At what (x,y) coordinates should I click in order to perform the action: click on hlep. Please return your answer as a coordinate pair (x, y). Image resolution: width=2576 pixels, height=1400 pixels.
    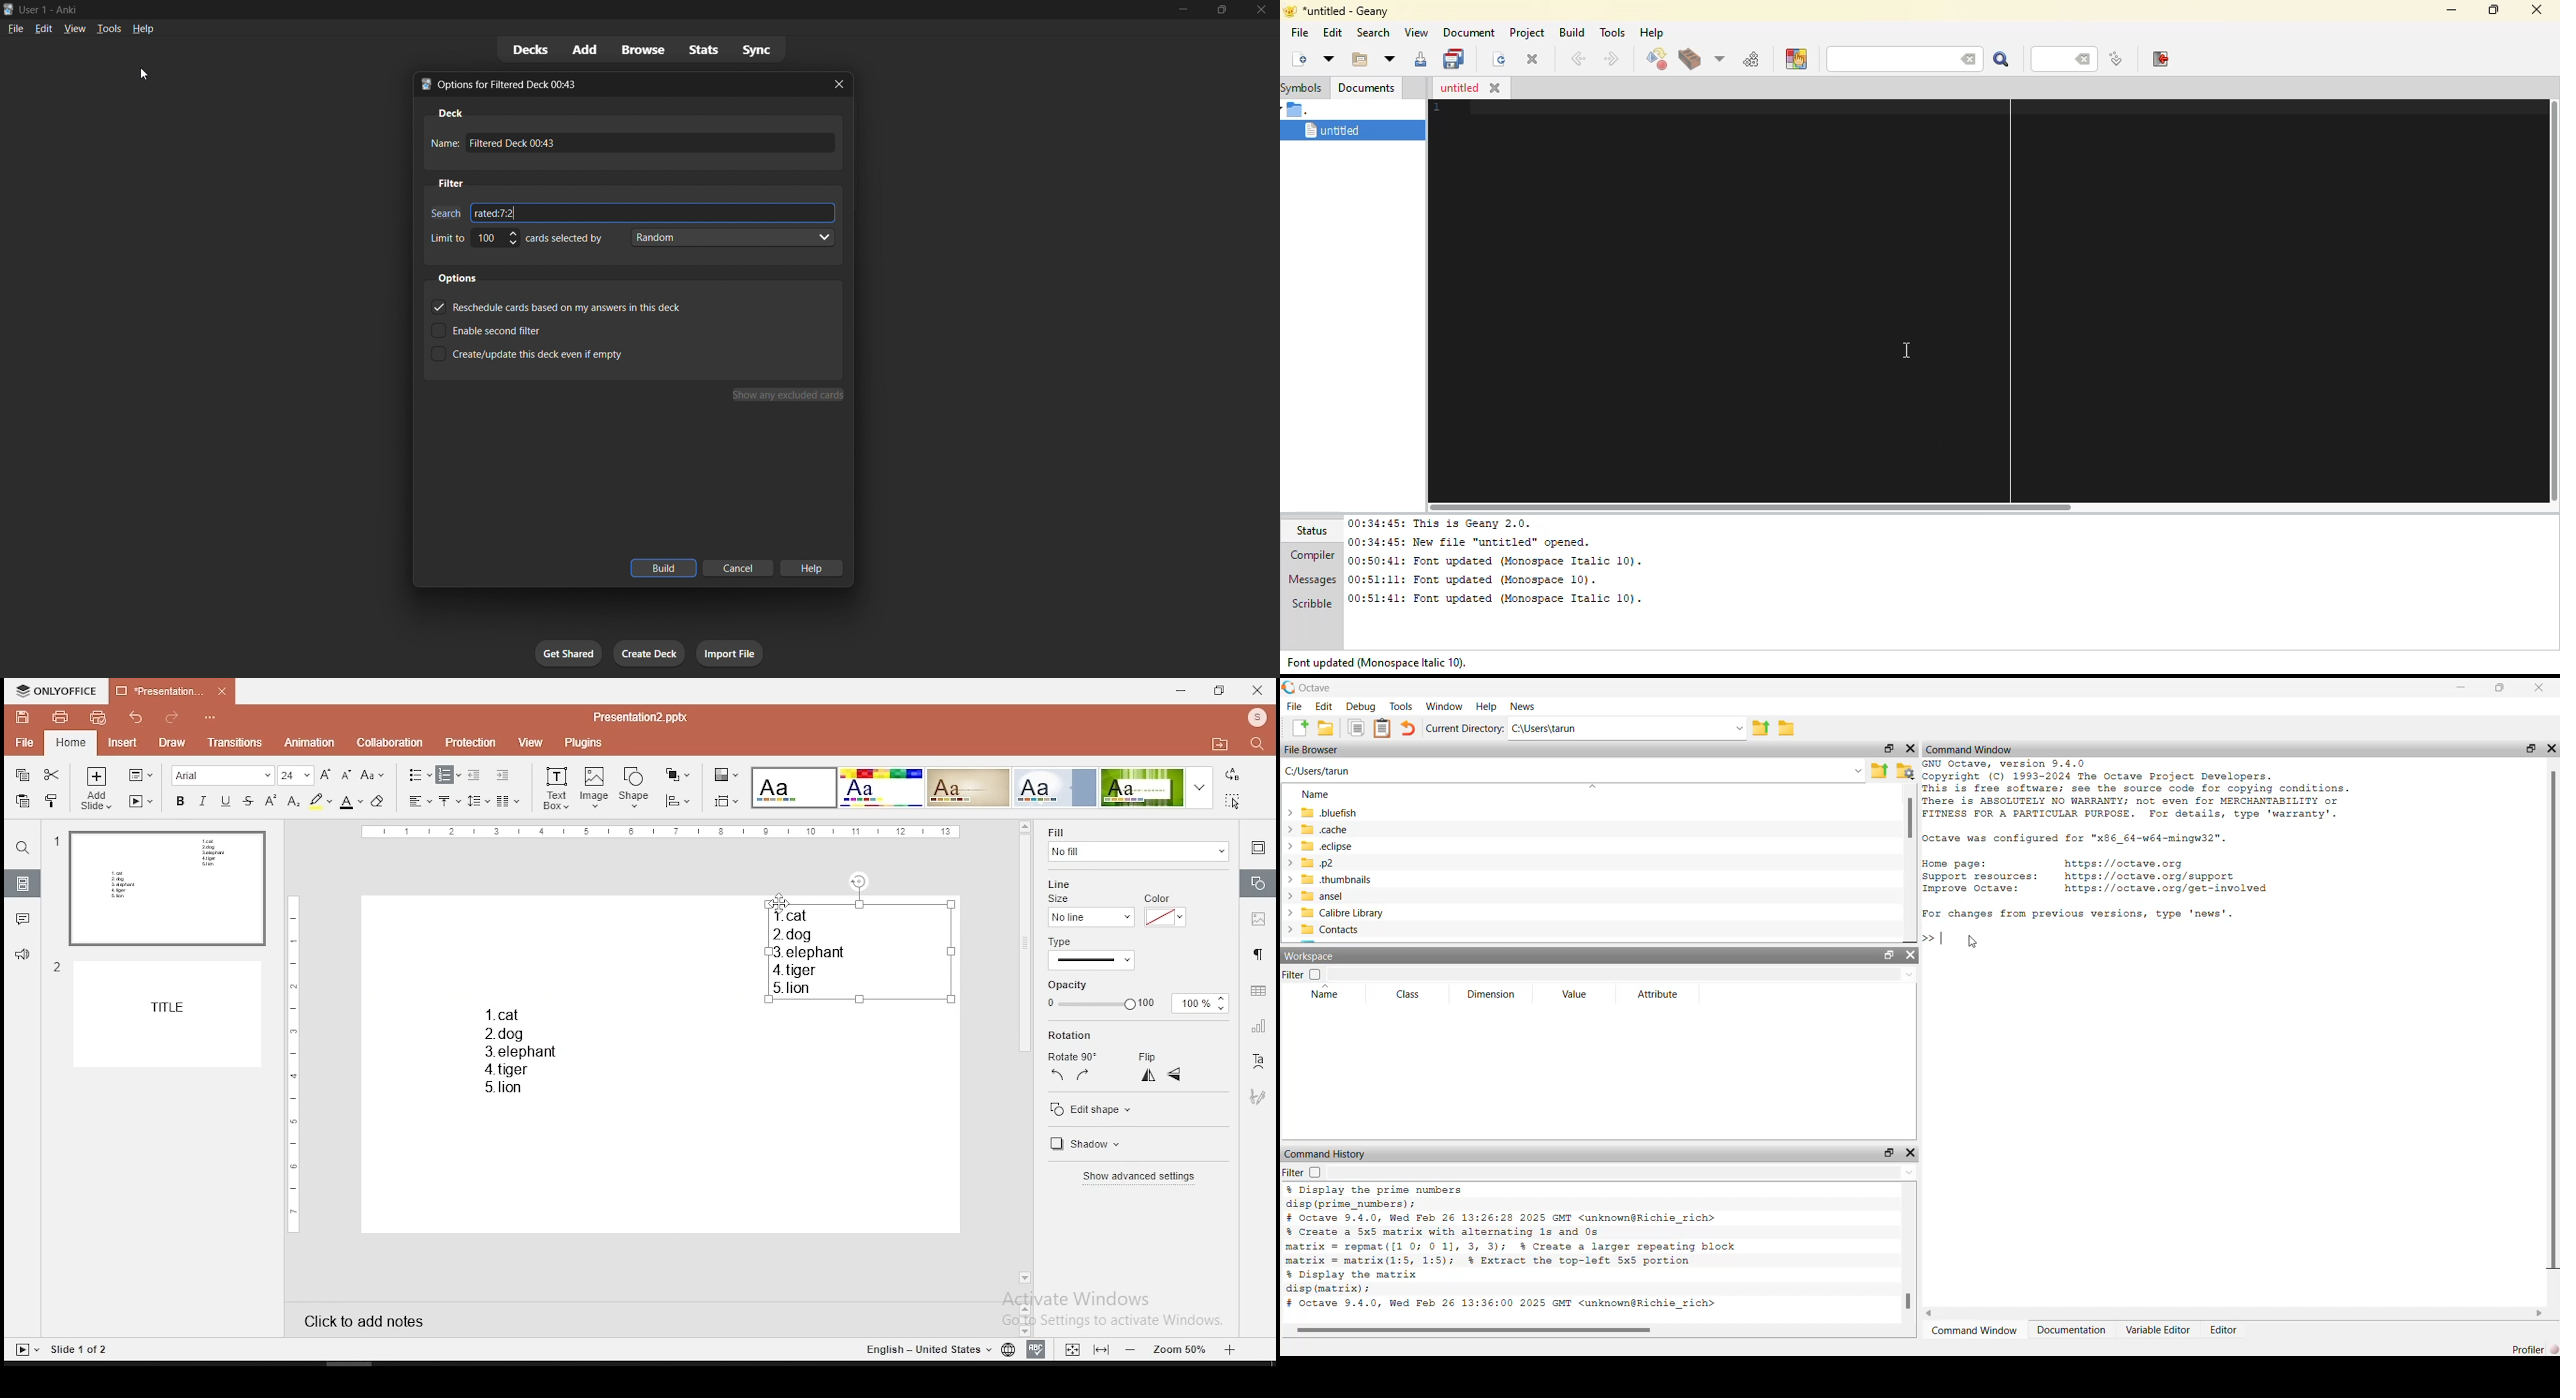
    Looking at the image, I should click on (814, 568).